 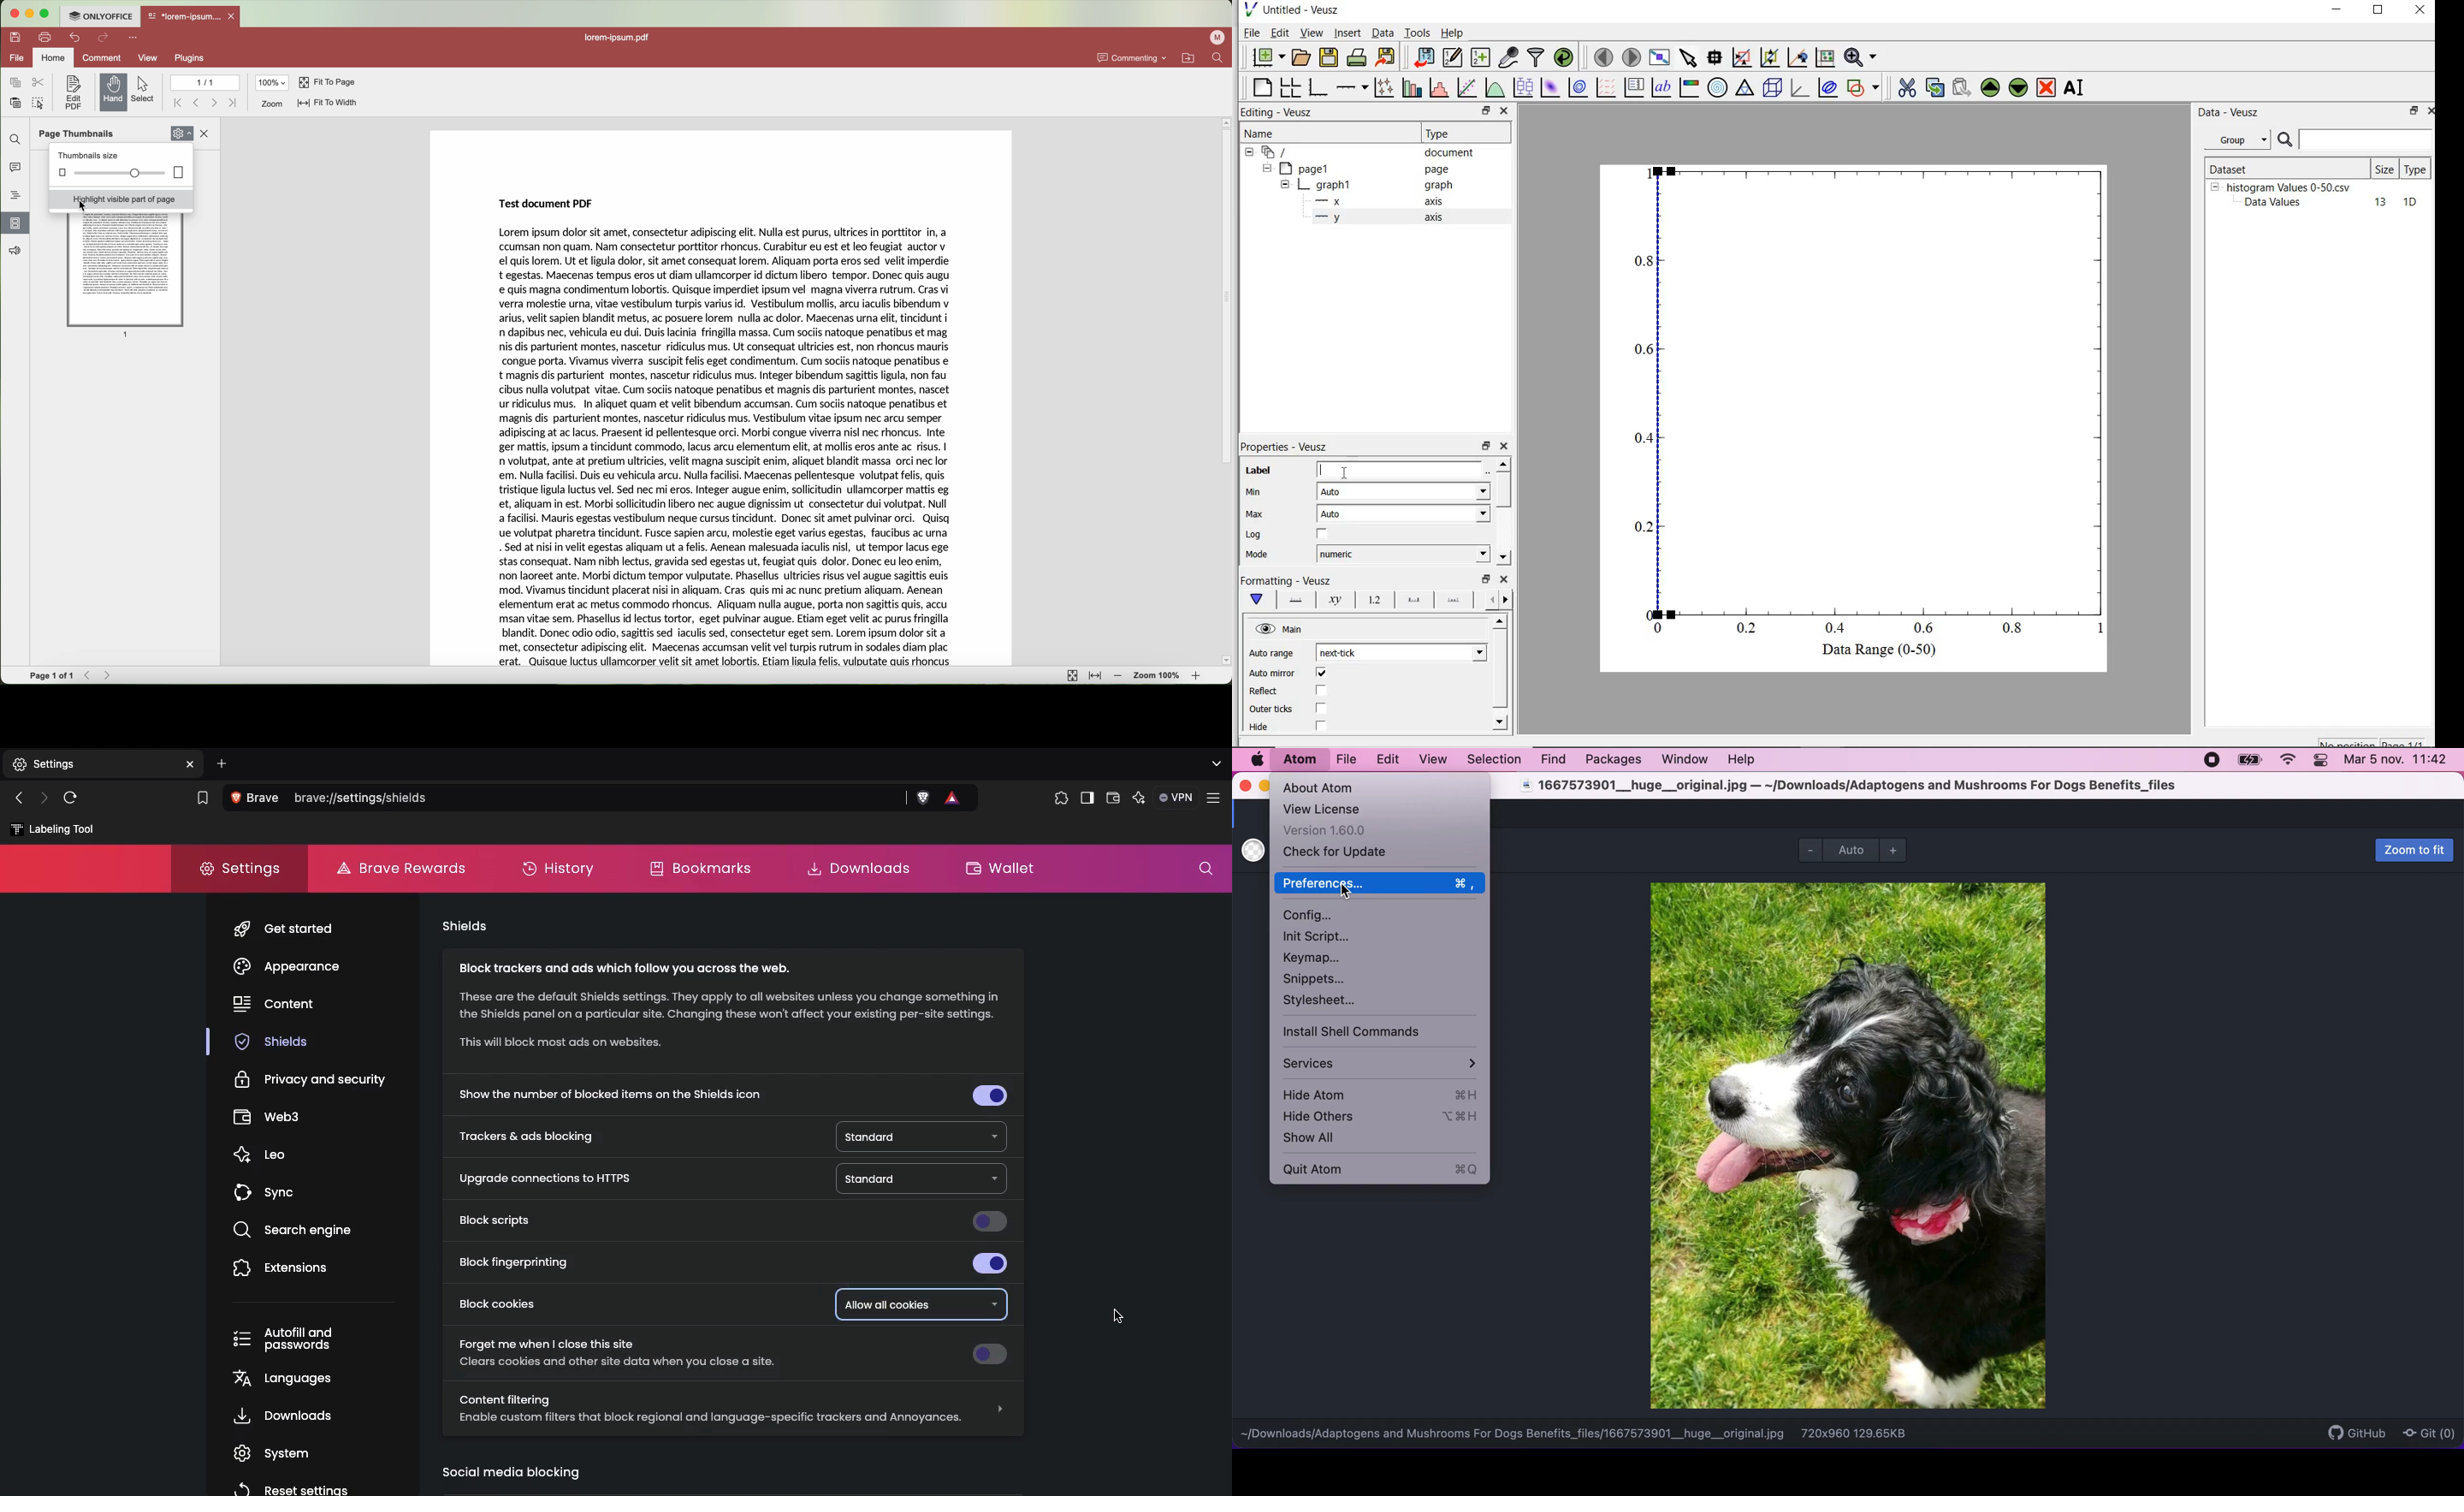 What do you see at coordinates (1418, 32) in the screenshot?
I see `tools ` at bounding box center [1418, 32].